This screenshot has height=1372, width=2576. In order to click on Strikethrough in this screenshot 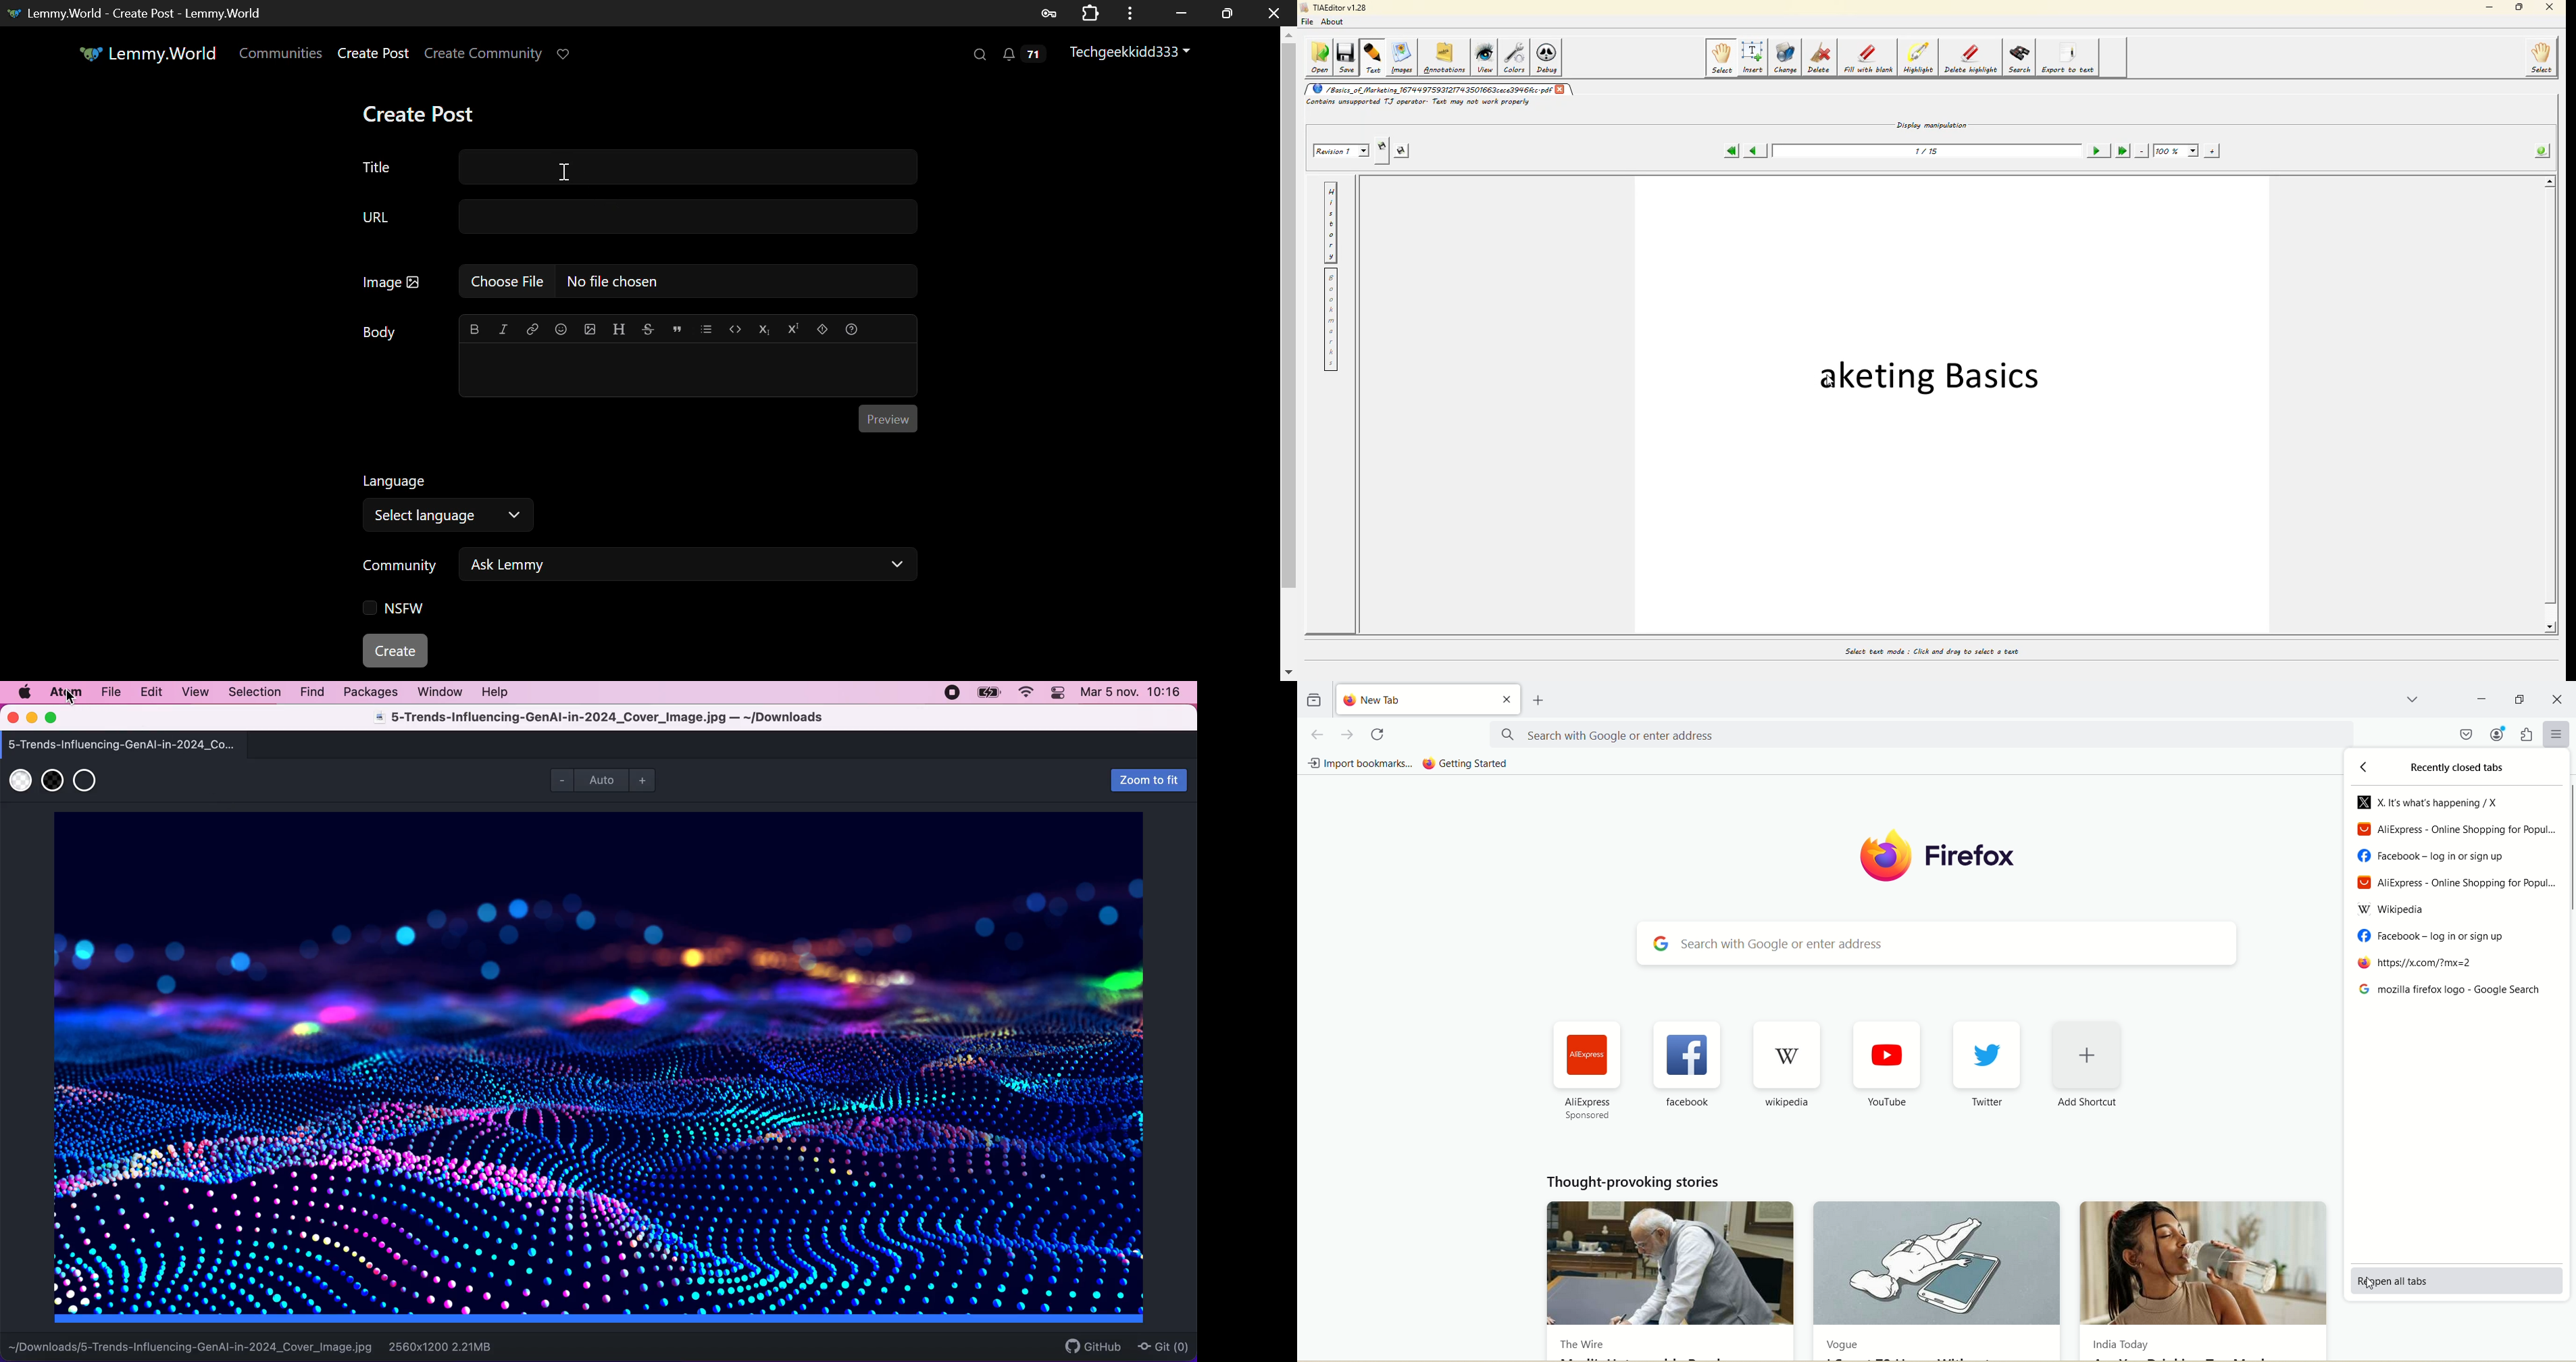, I will do `click(647, 329)`.